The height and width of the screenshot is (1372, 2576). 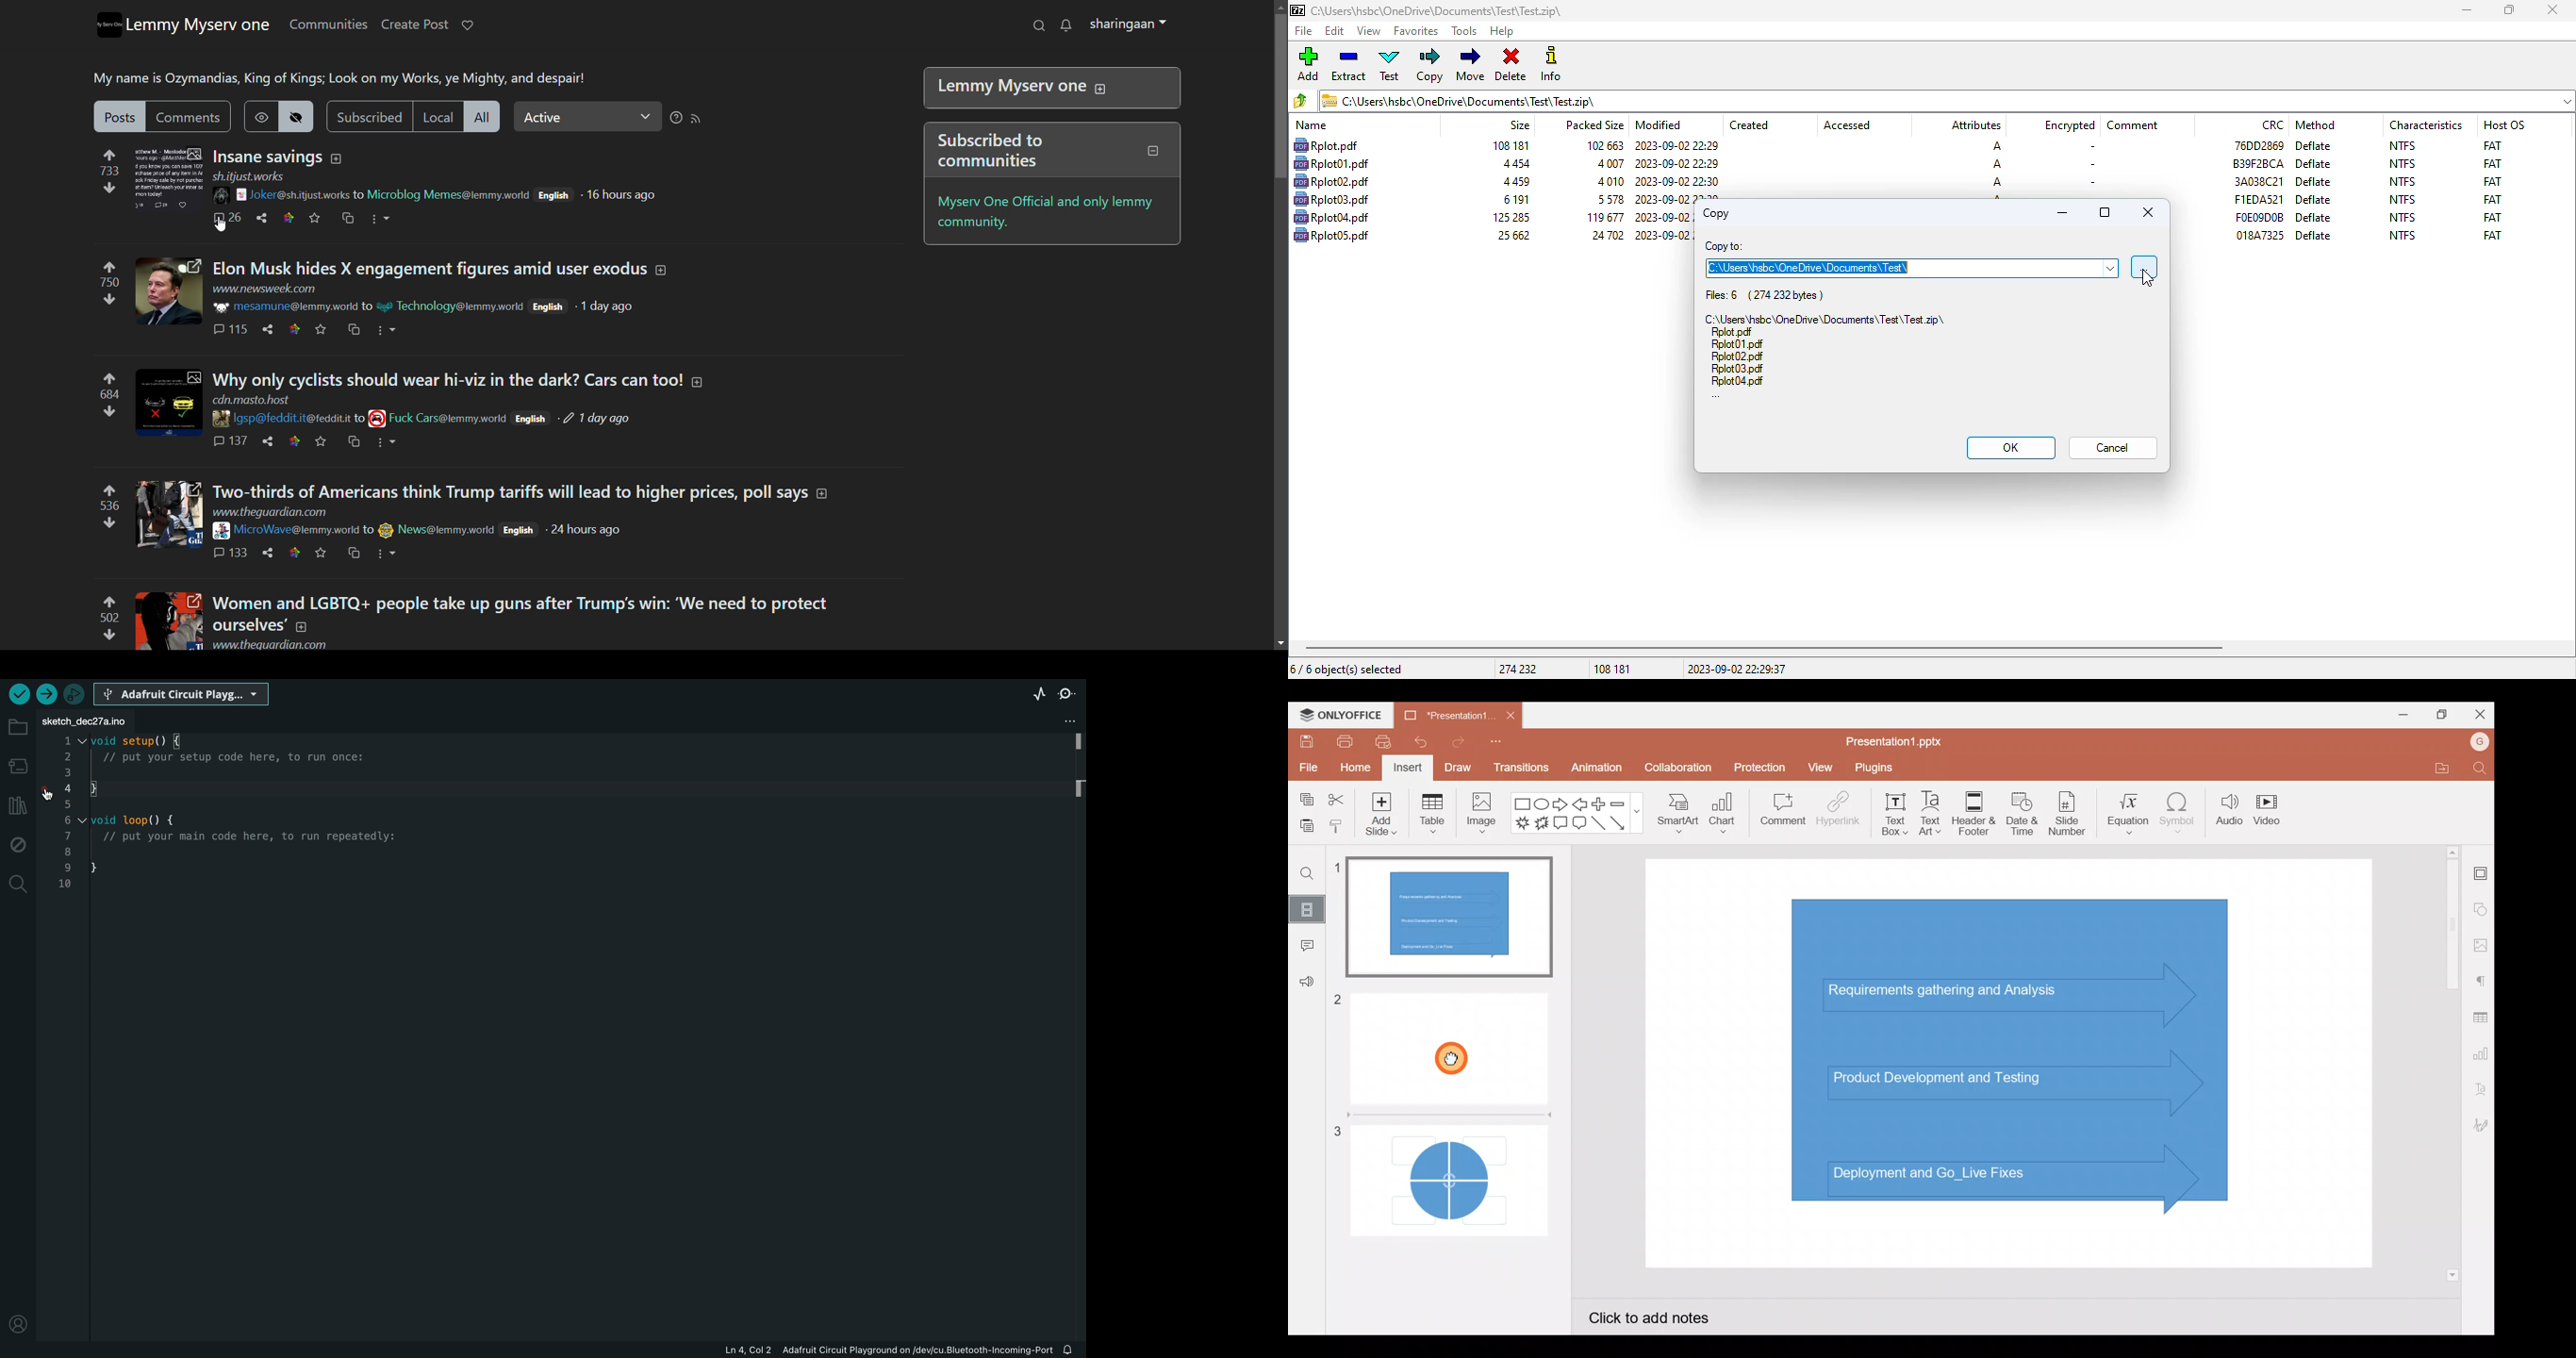 What do you see at coordinates (430, 268) in the screenshot?
I see `post title` at bounding box center [430, 268].